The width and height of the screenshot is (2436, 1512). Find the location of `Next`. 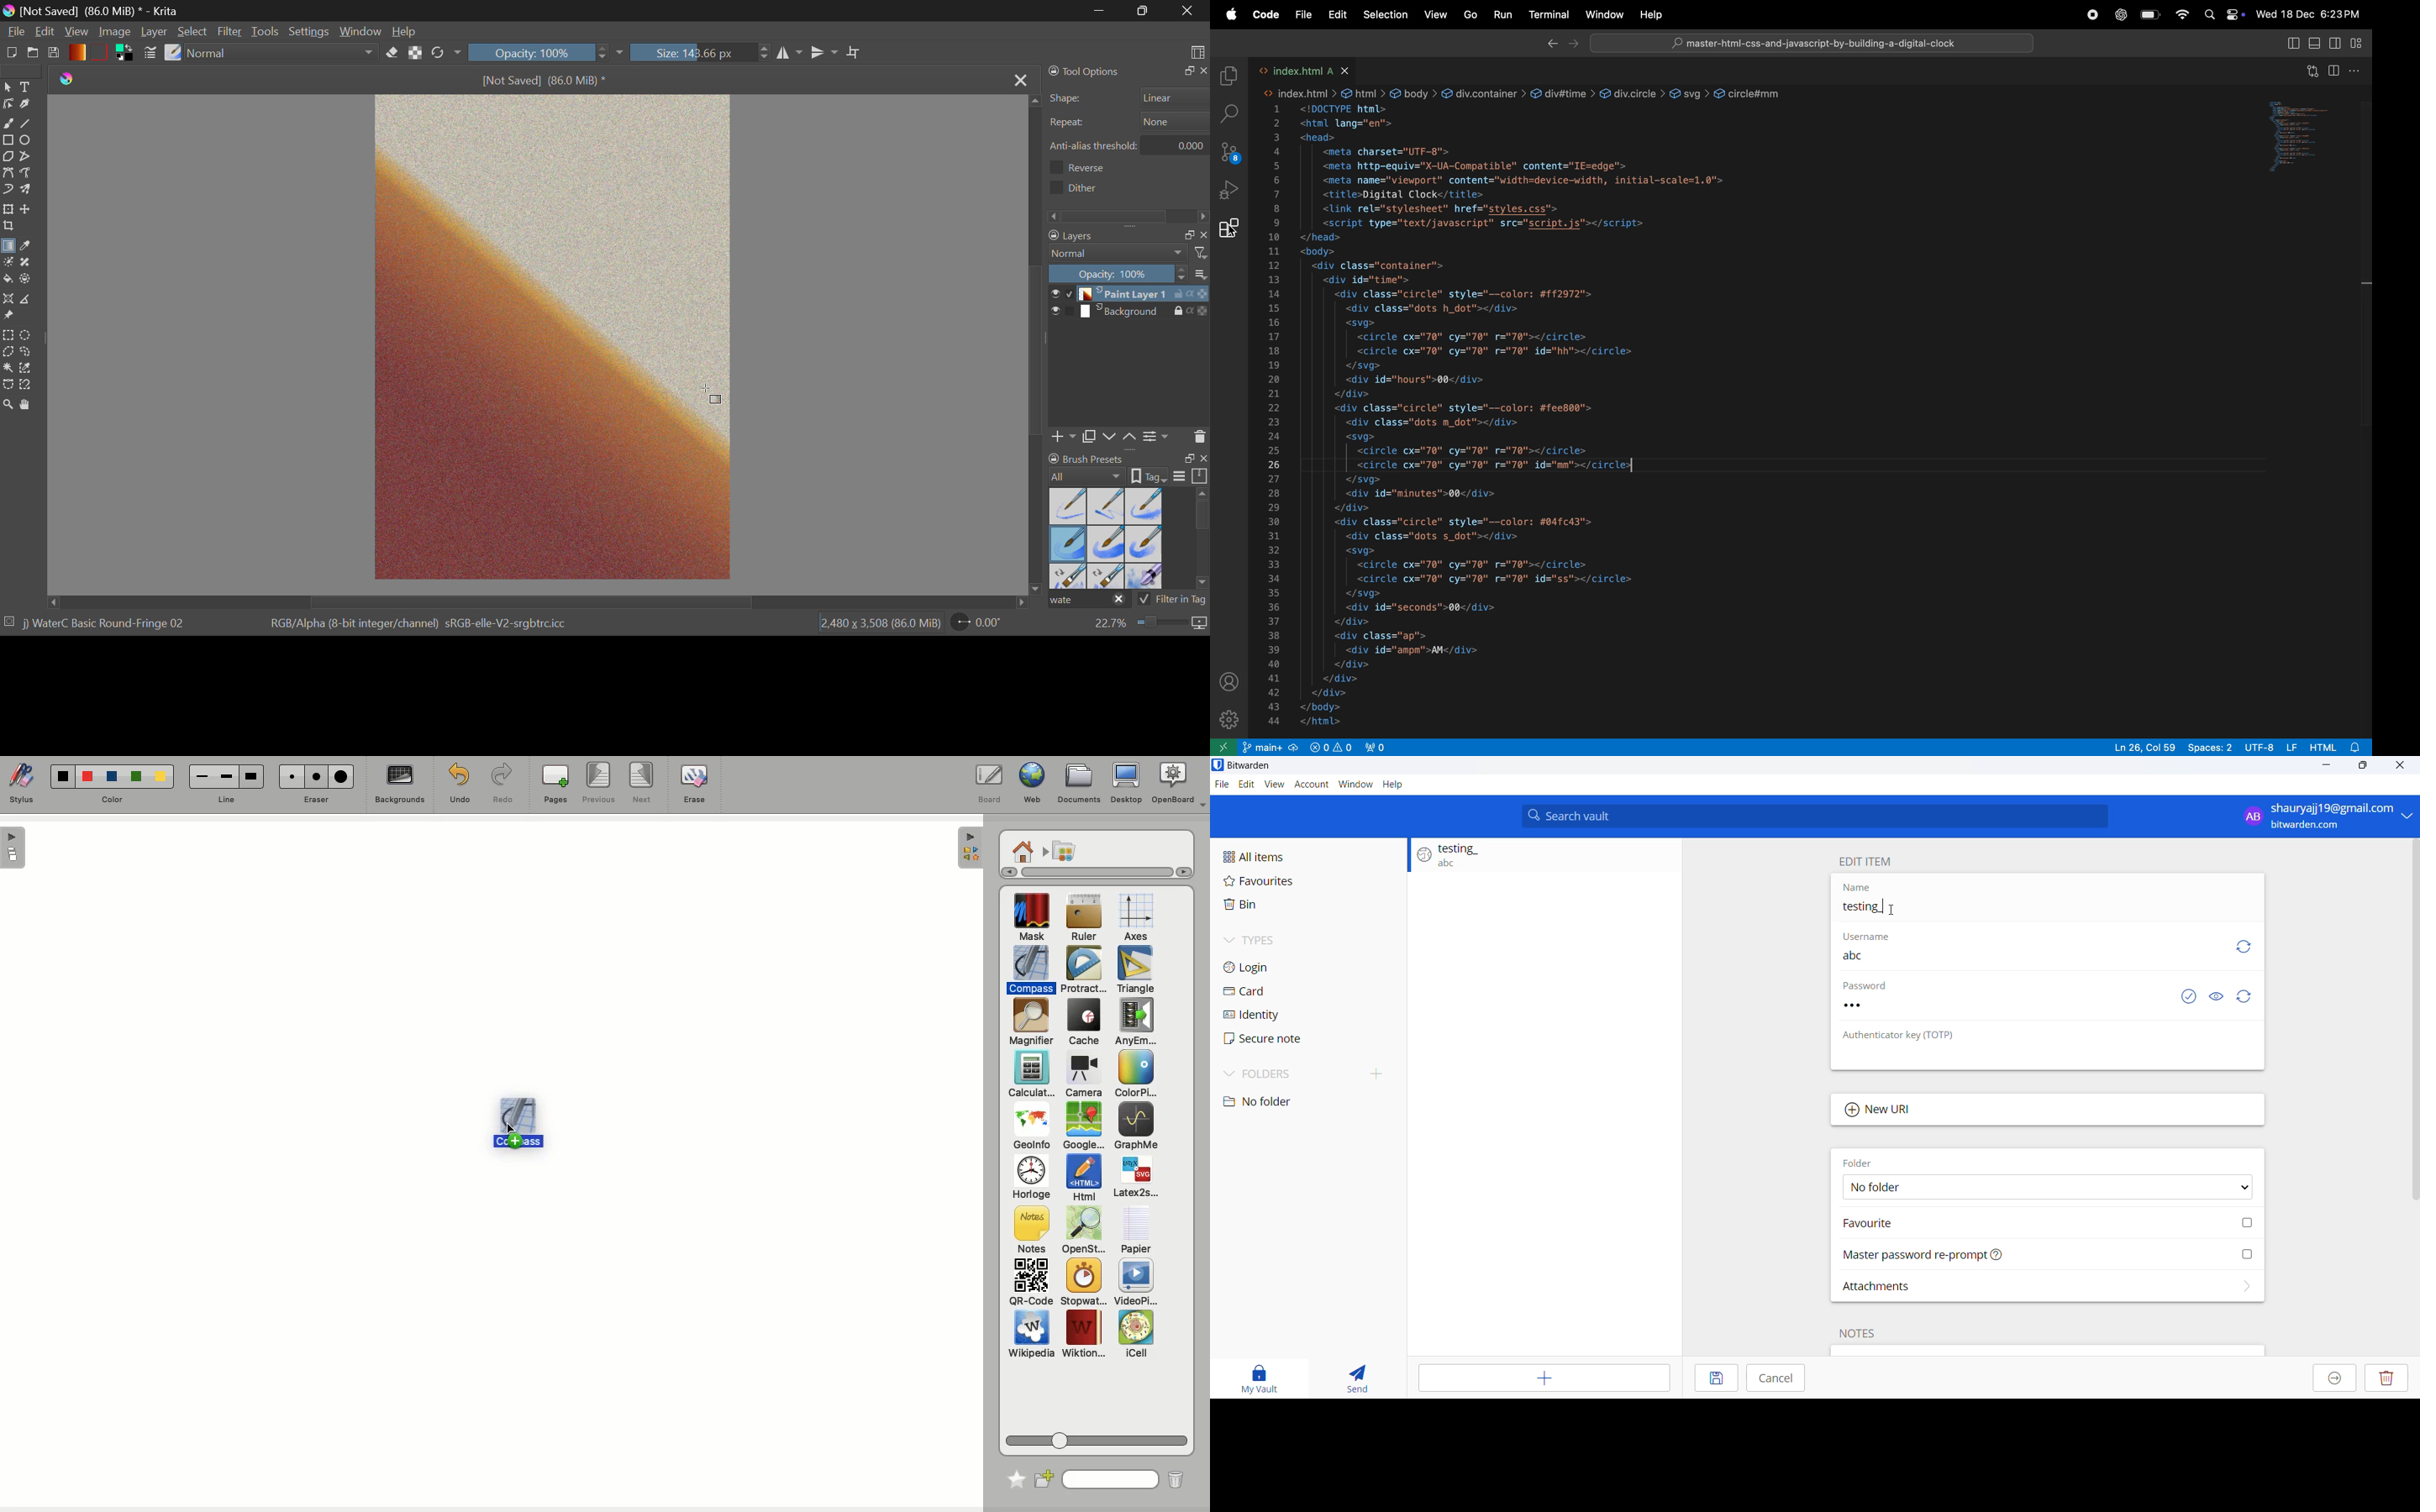

Next is located at coordinates (644, 784).